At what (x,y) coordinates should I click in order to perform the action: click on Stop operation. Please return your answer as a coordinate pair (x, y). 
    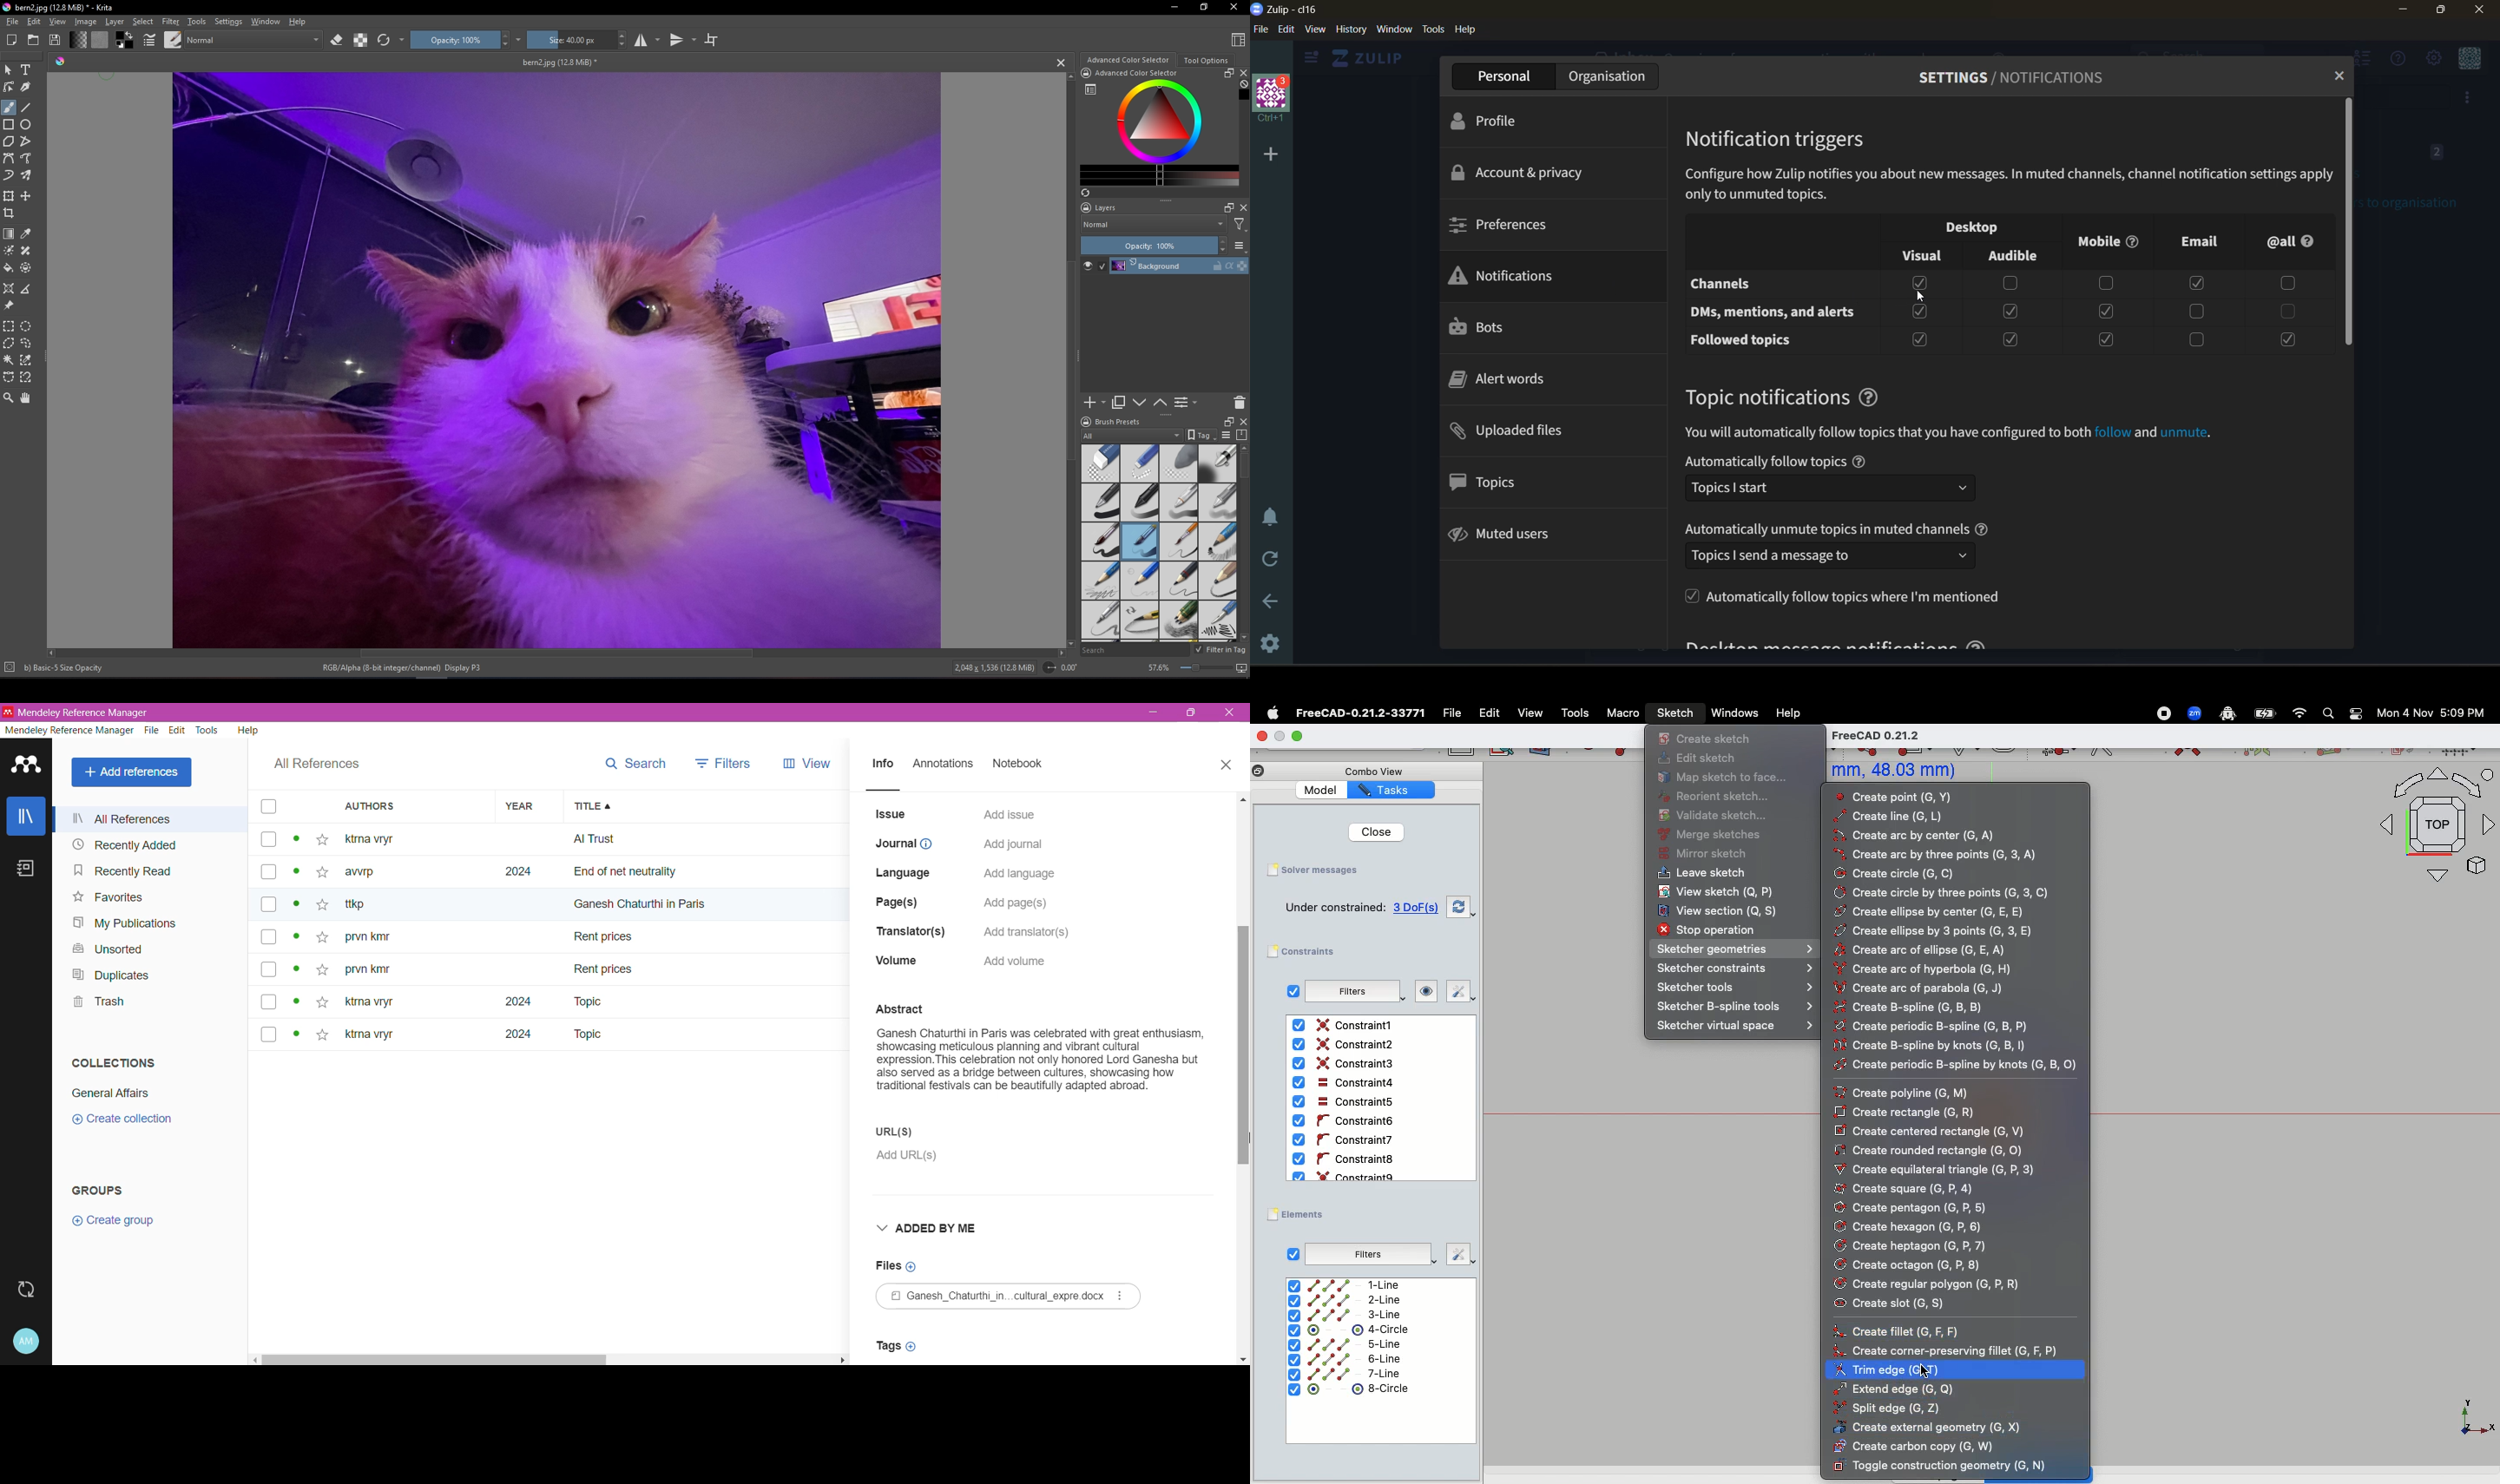
    Looking at the image, I should click on (1735, 929).